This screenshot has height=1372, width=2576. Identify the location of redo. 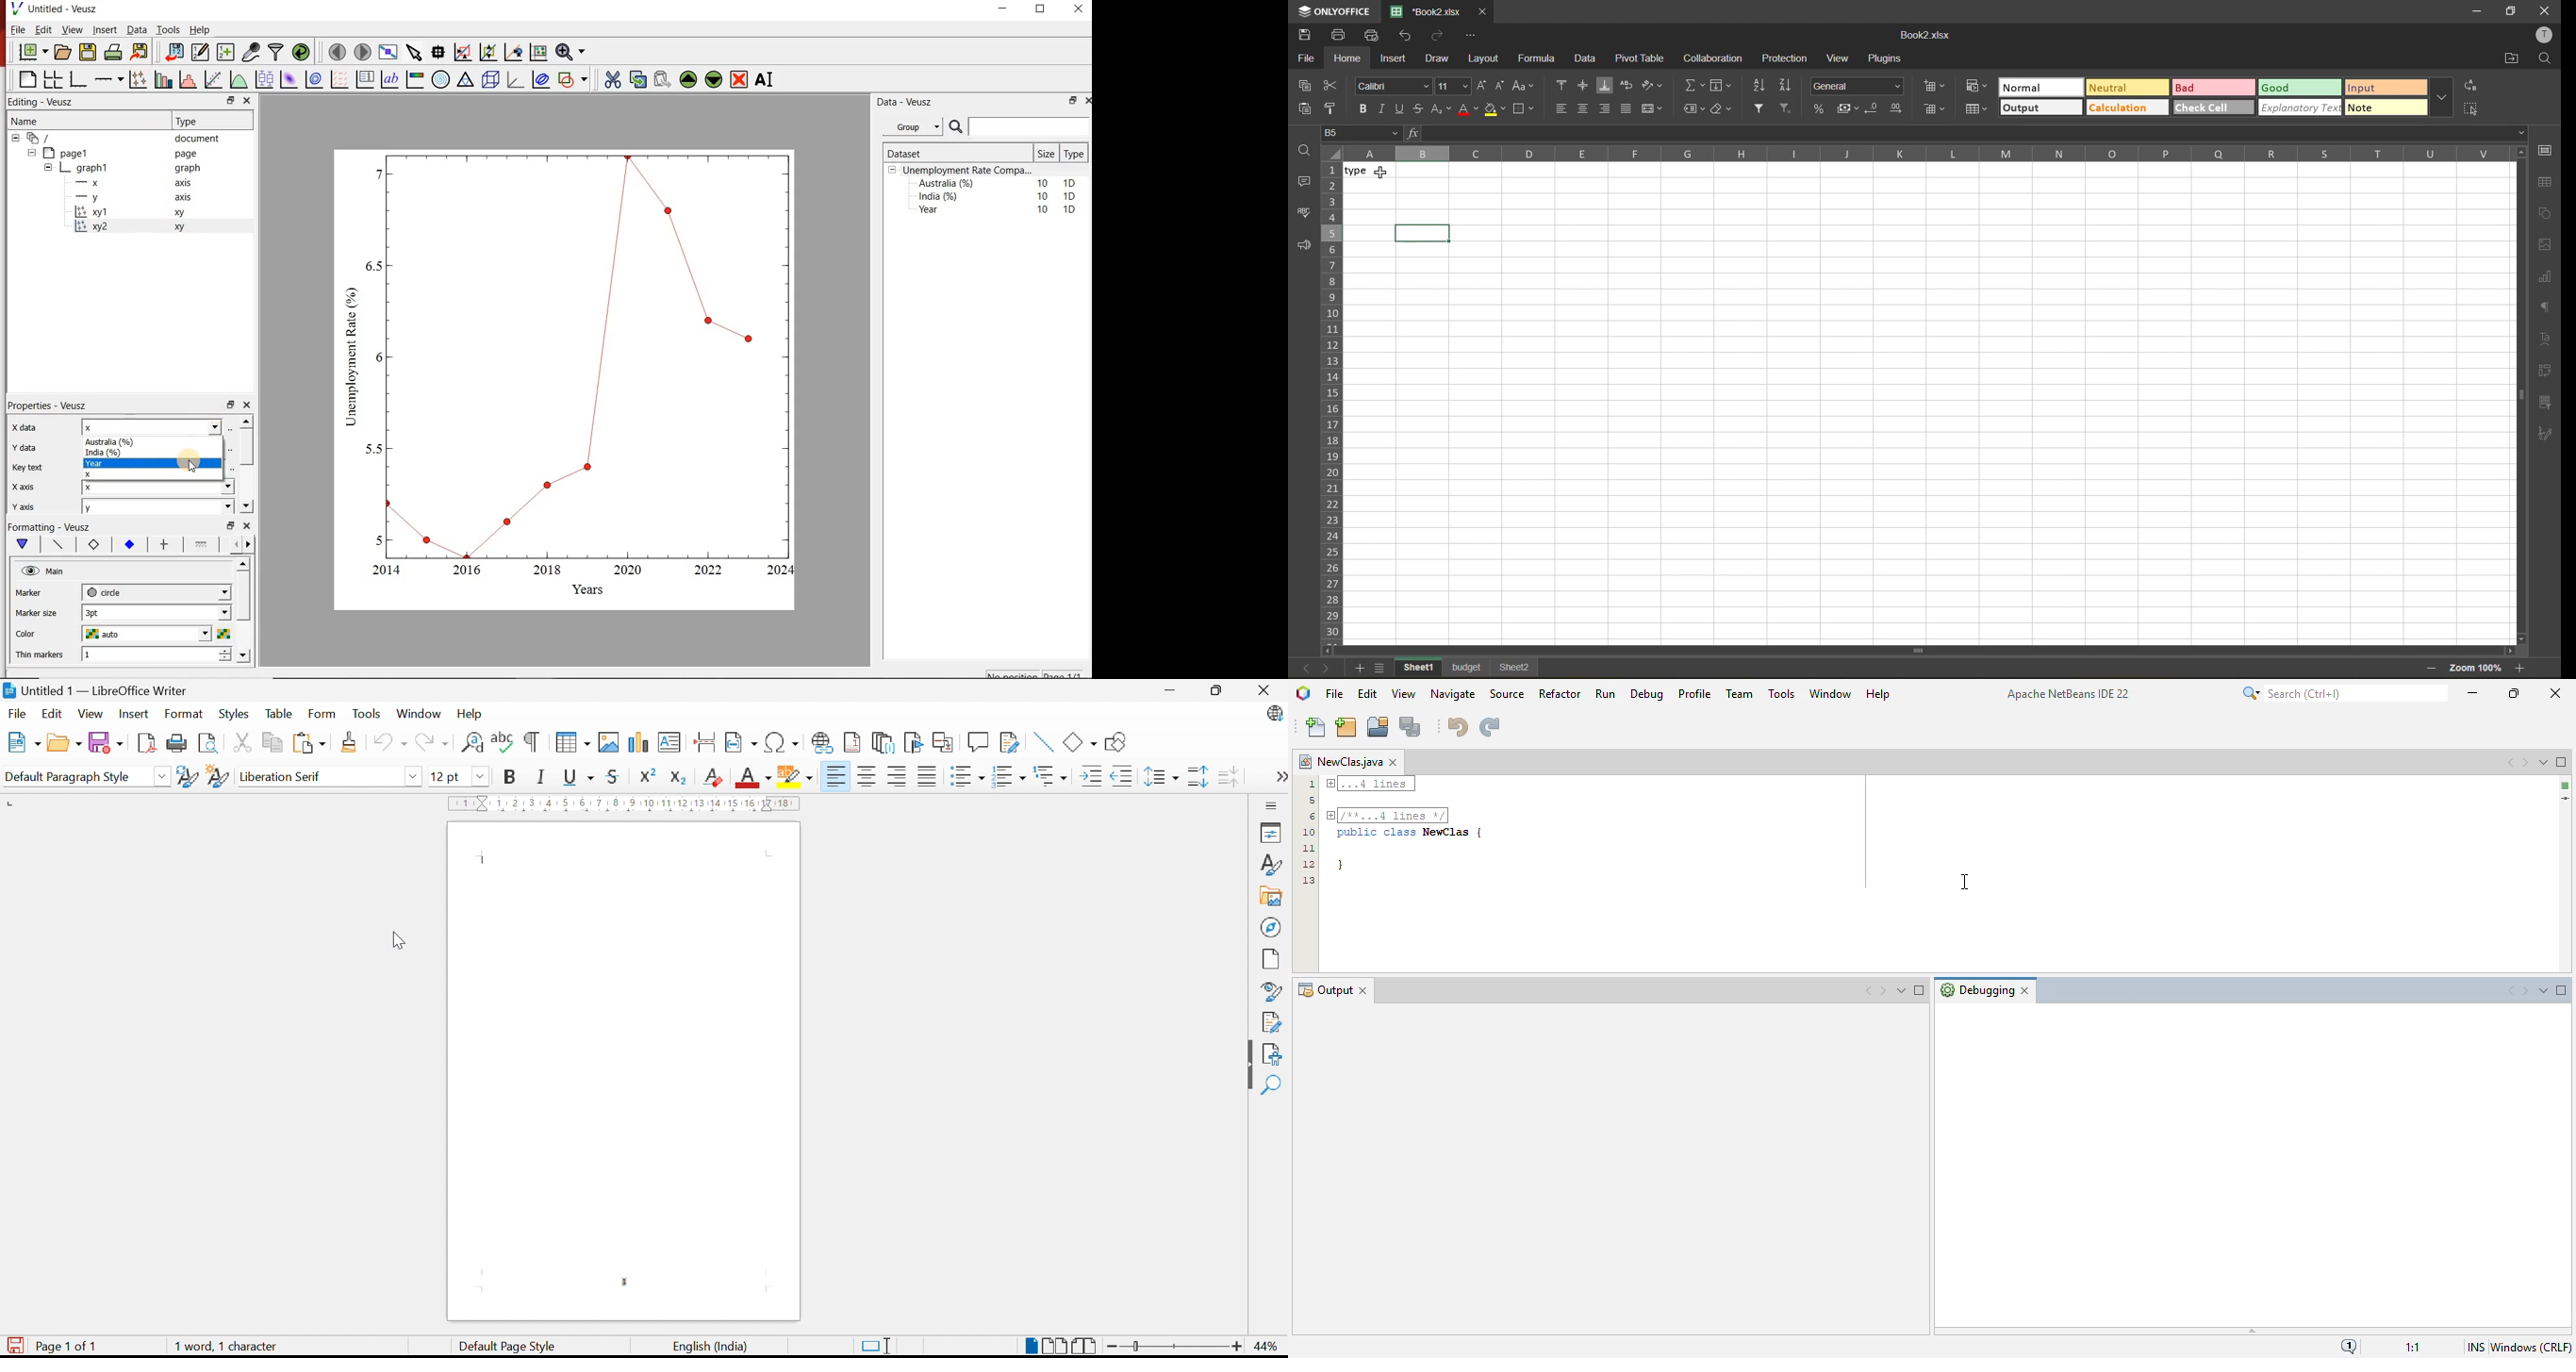
(1438, 37).